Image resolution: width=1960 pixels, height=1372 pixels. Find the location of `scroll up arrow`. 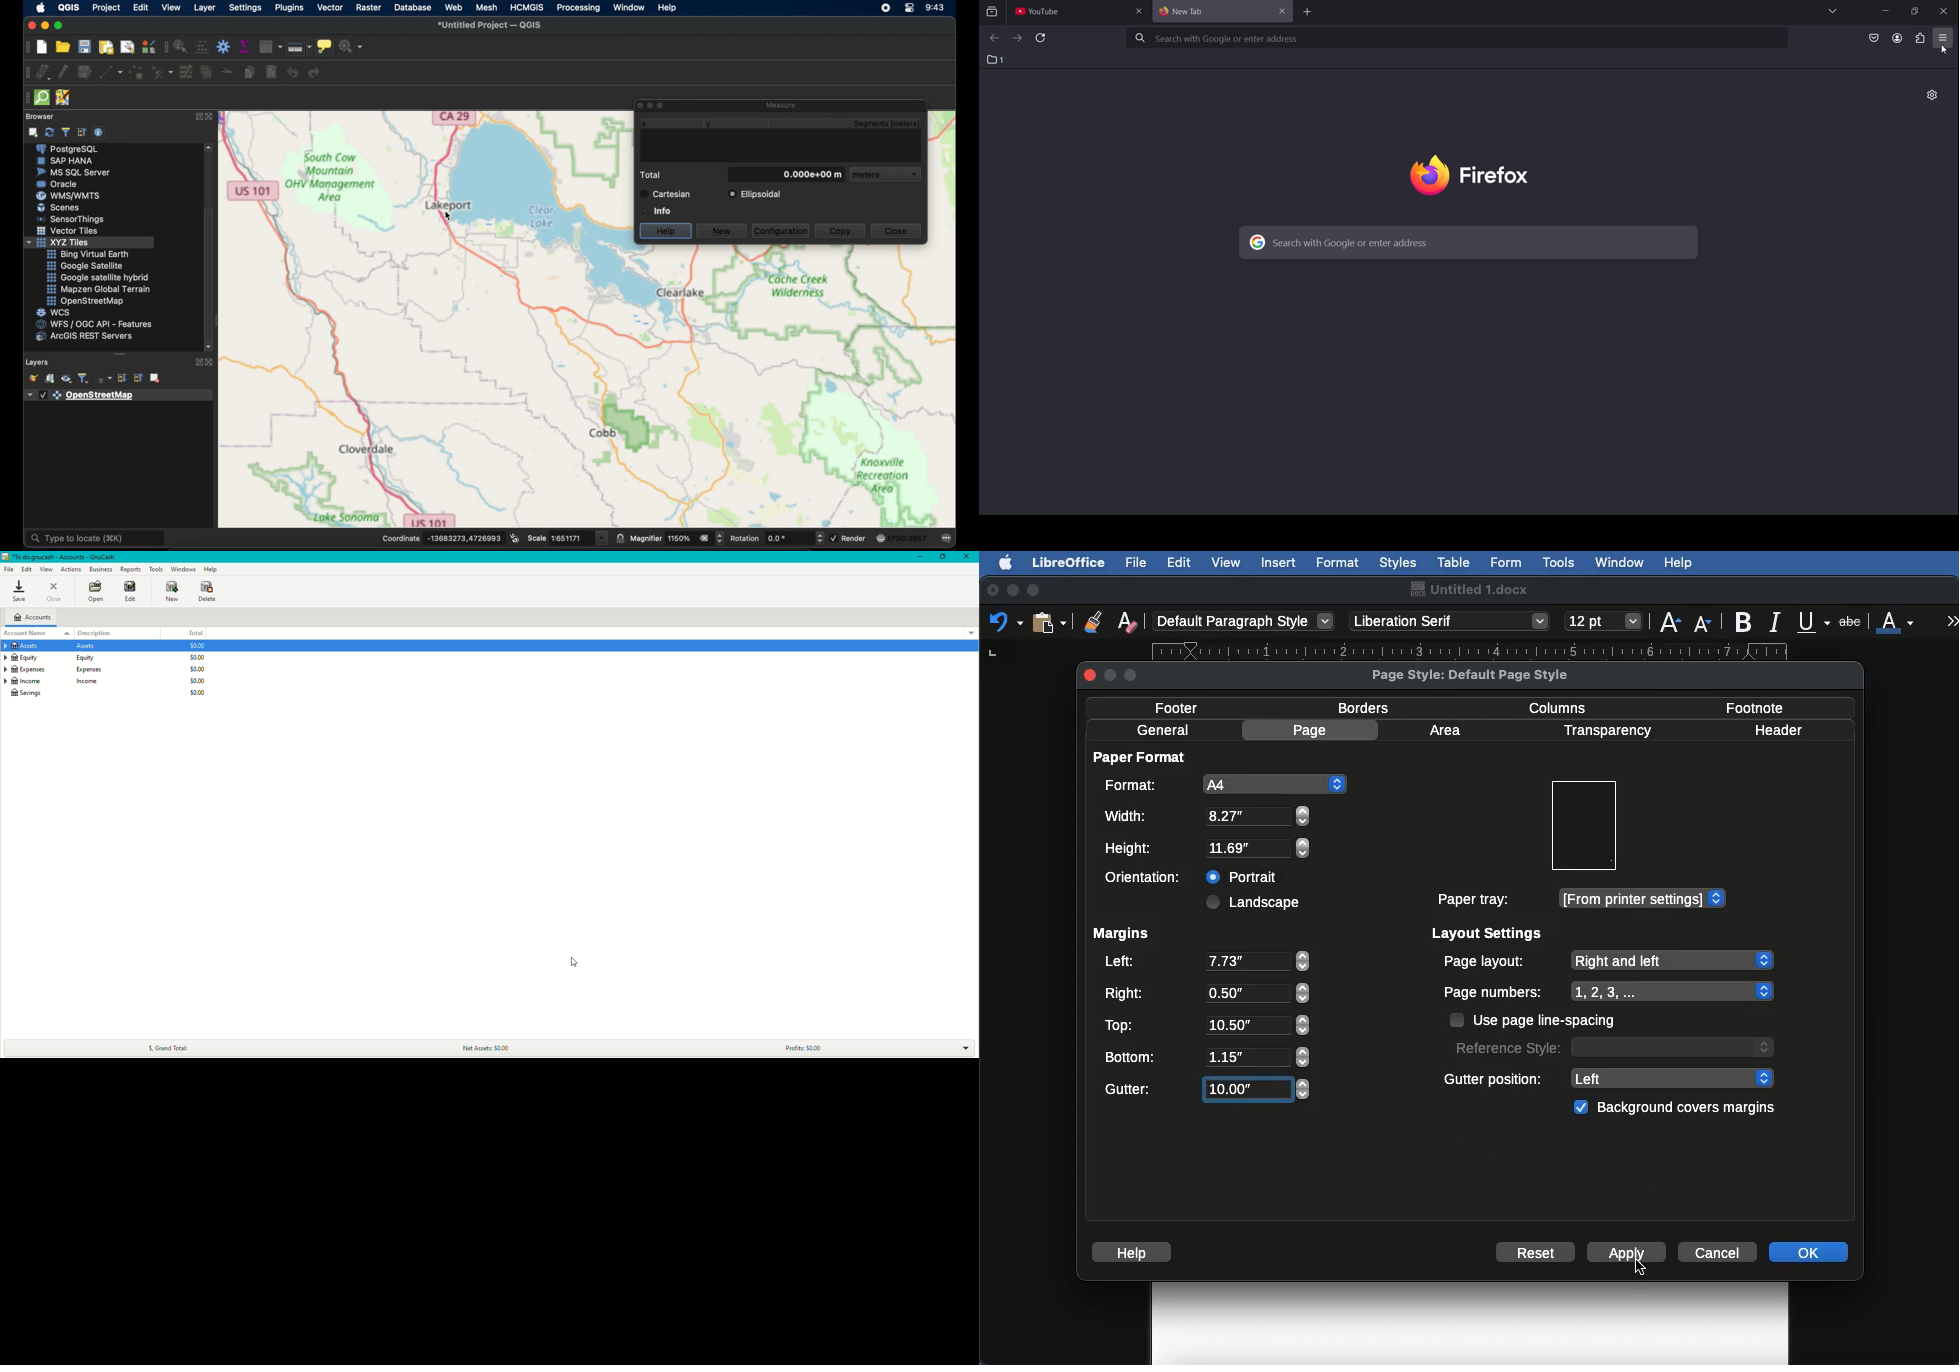

scroll up arrow is located at coordinates (210, 147).